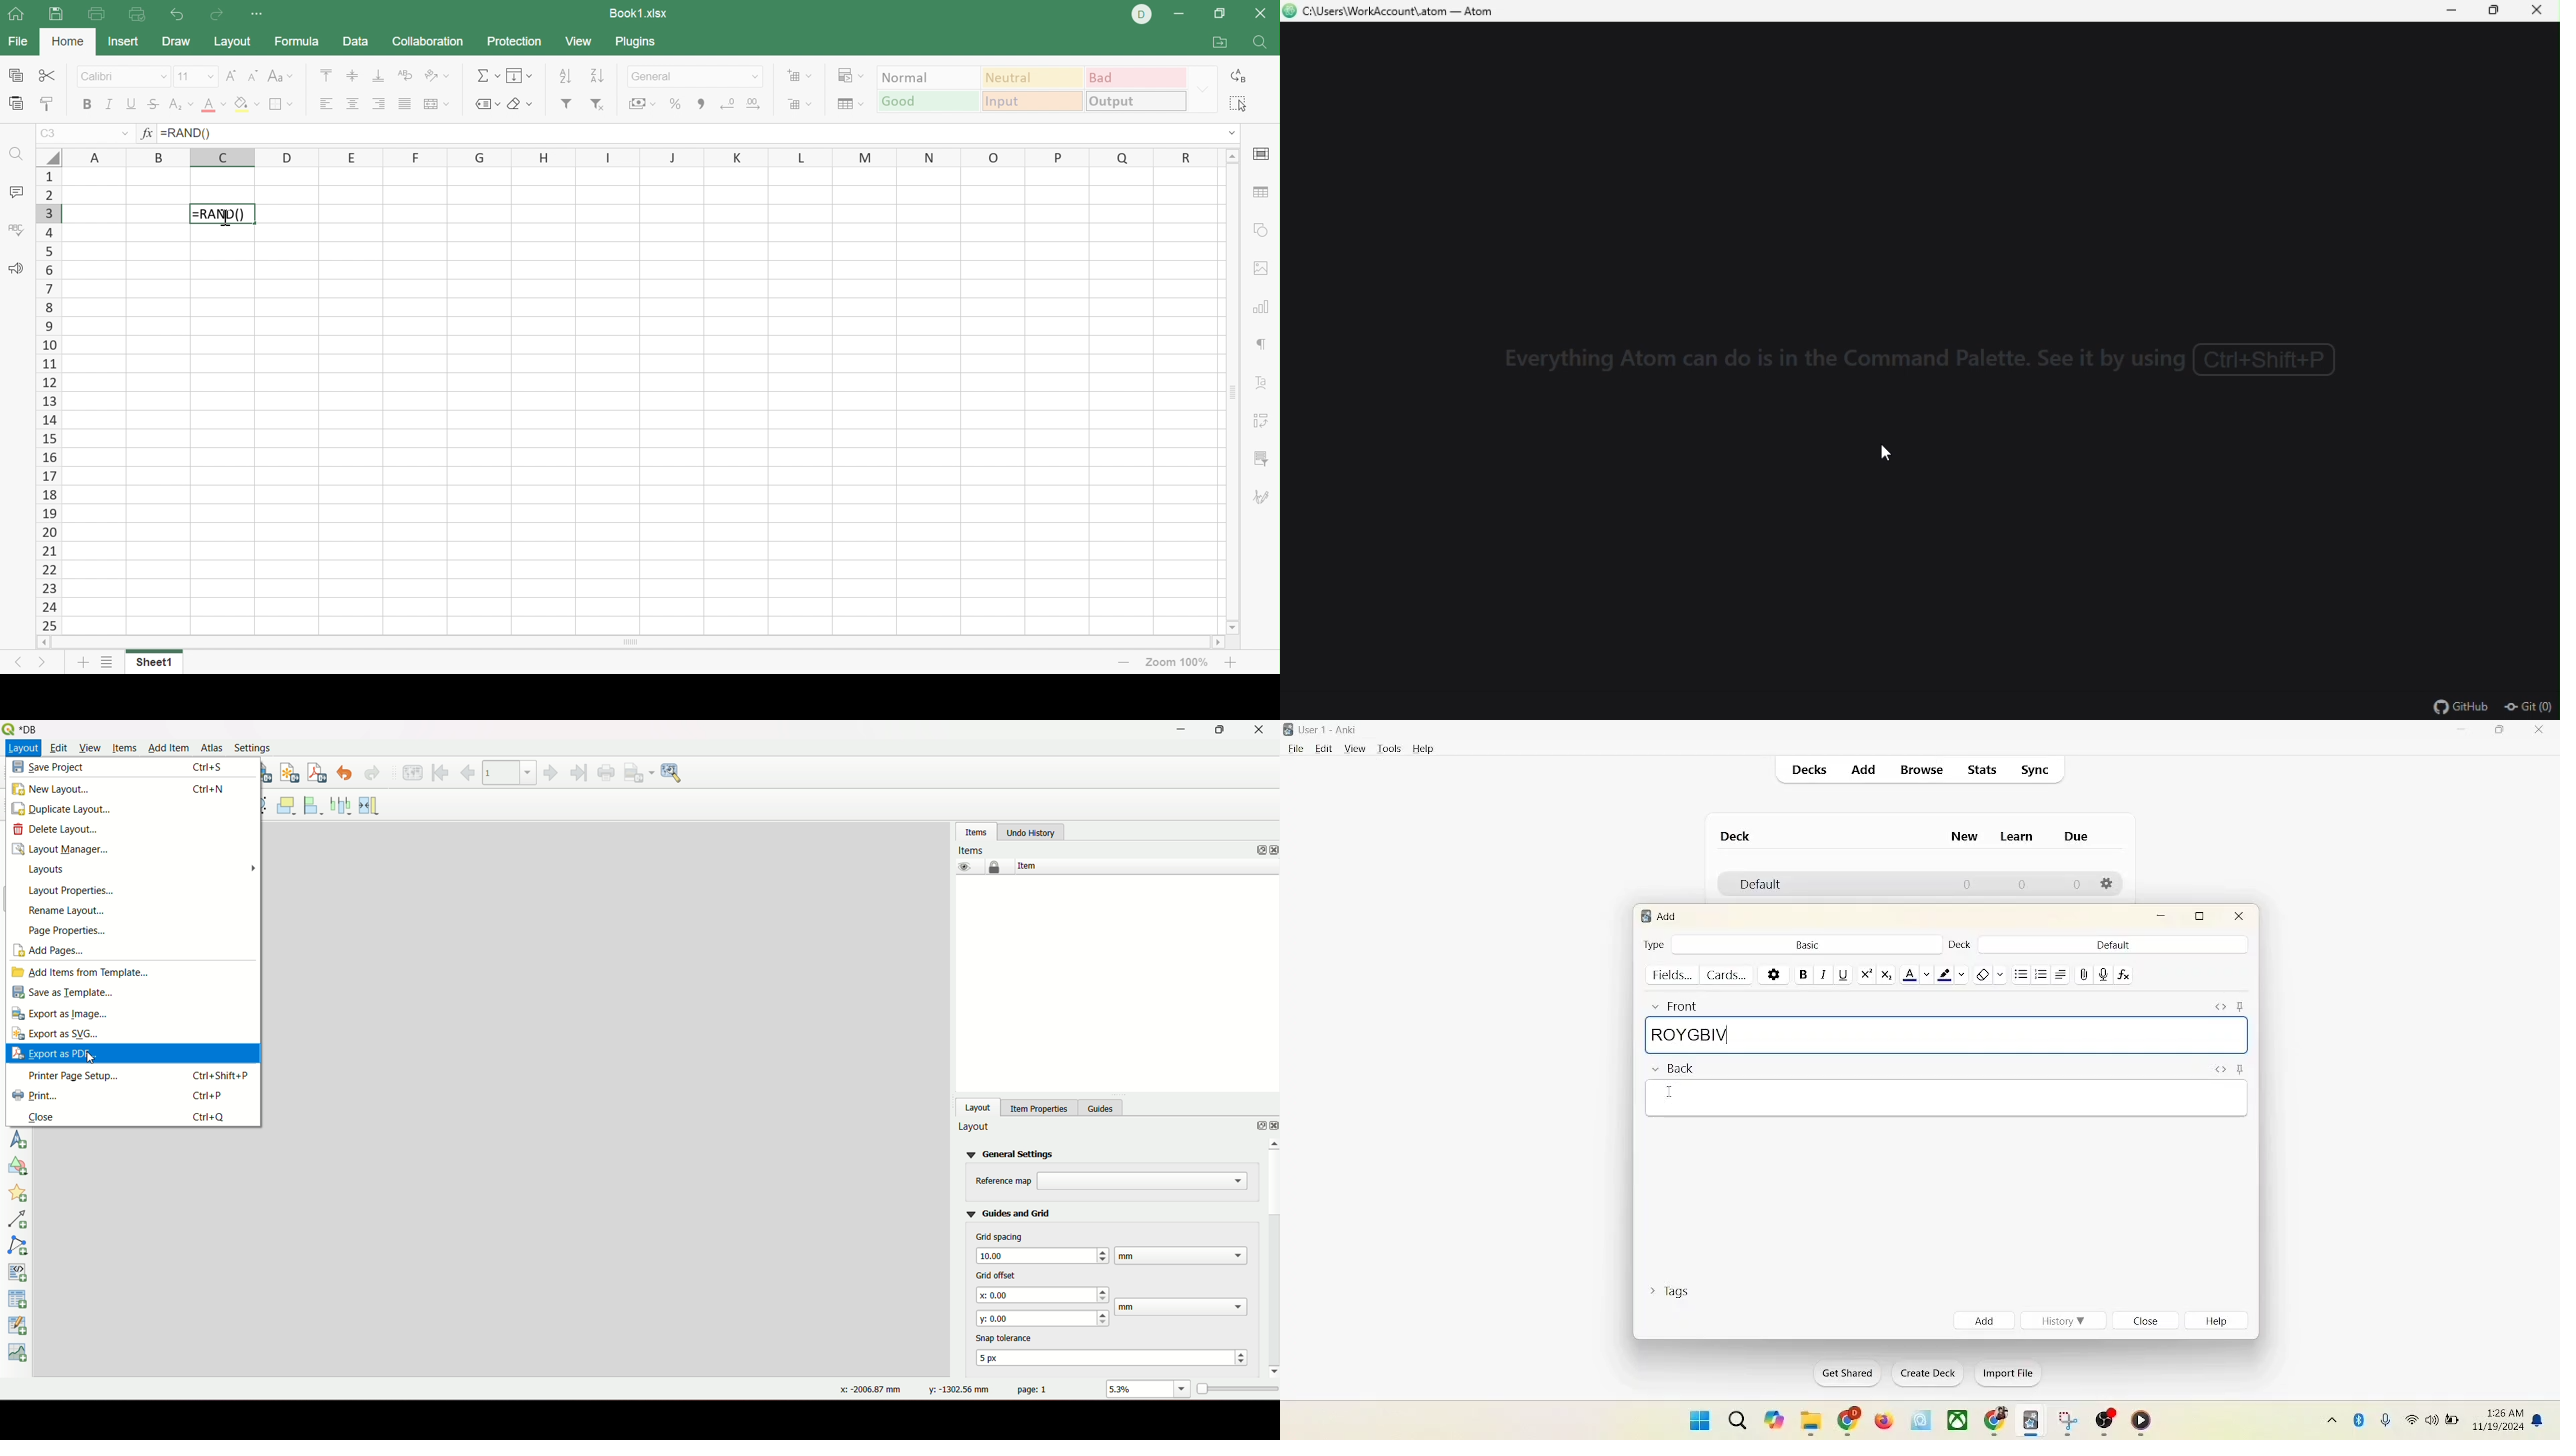 Image resolution: width=2576 pixels, height=1456 pixels. What do you see at coordinates (281, 106) in the screenshot?
I see `Borders` at bounding box center [281, 106].